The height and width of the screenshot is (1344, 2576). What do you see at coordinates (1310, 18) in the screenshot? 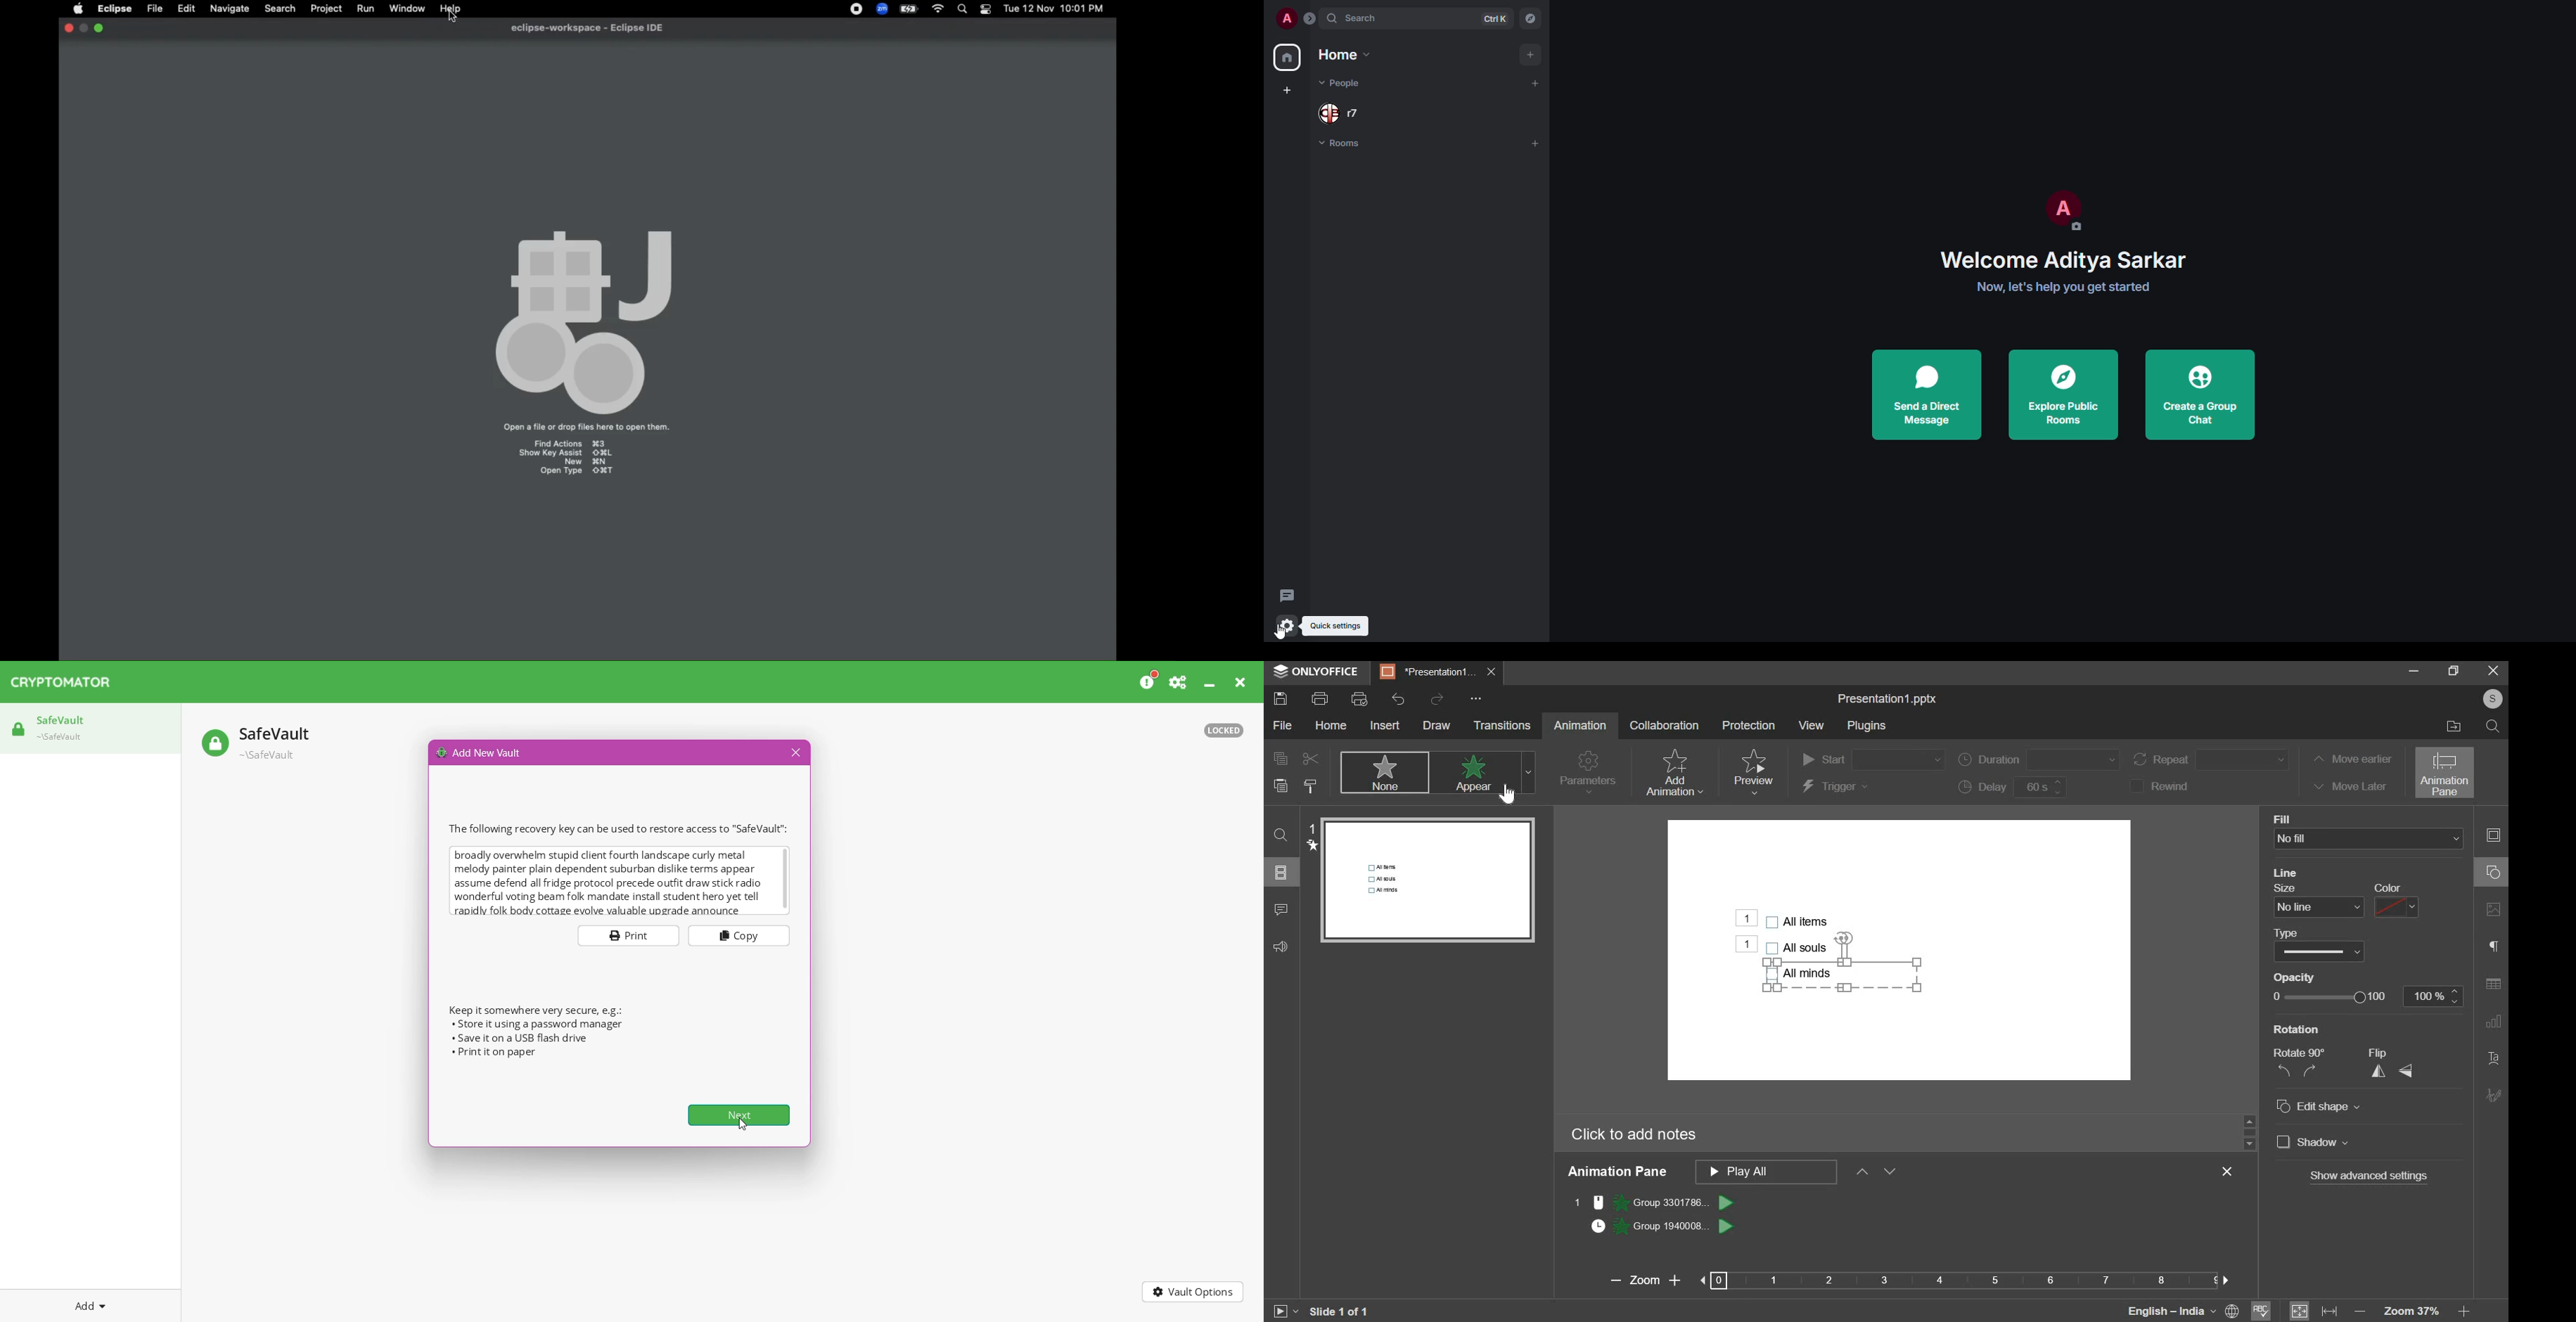
I see `expand` at bounding box center [1310, 18].